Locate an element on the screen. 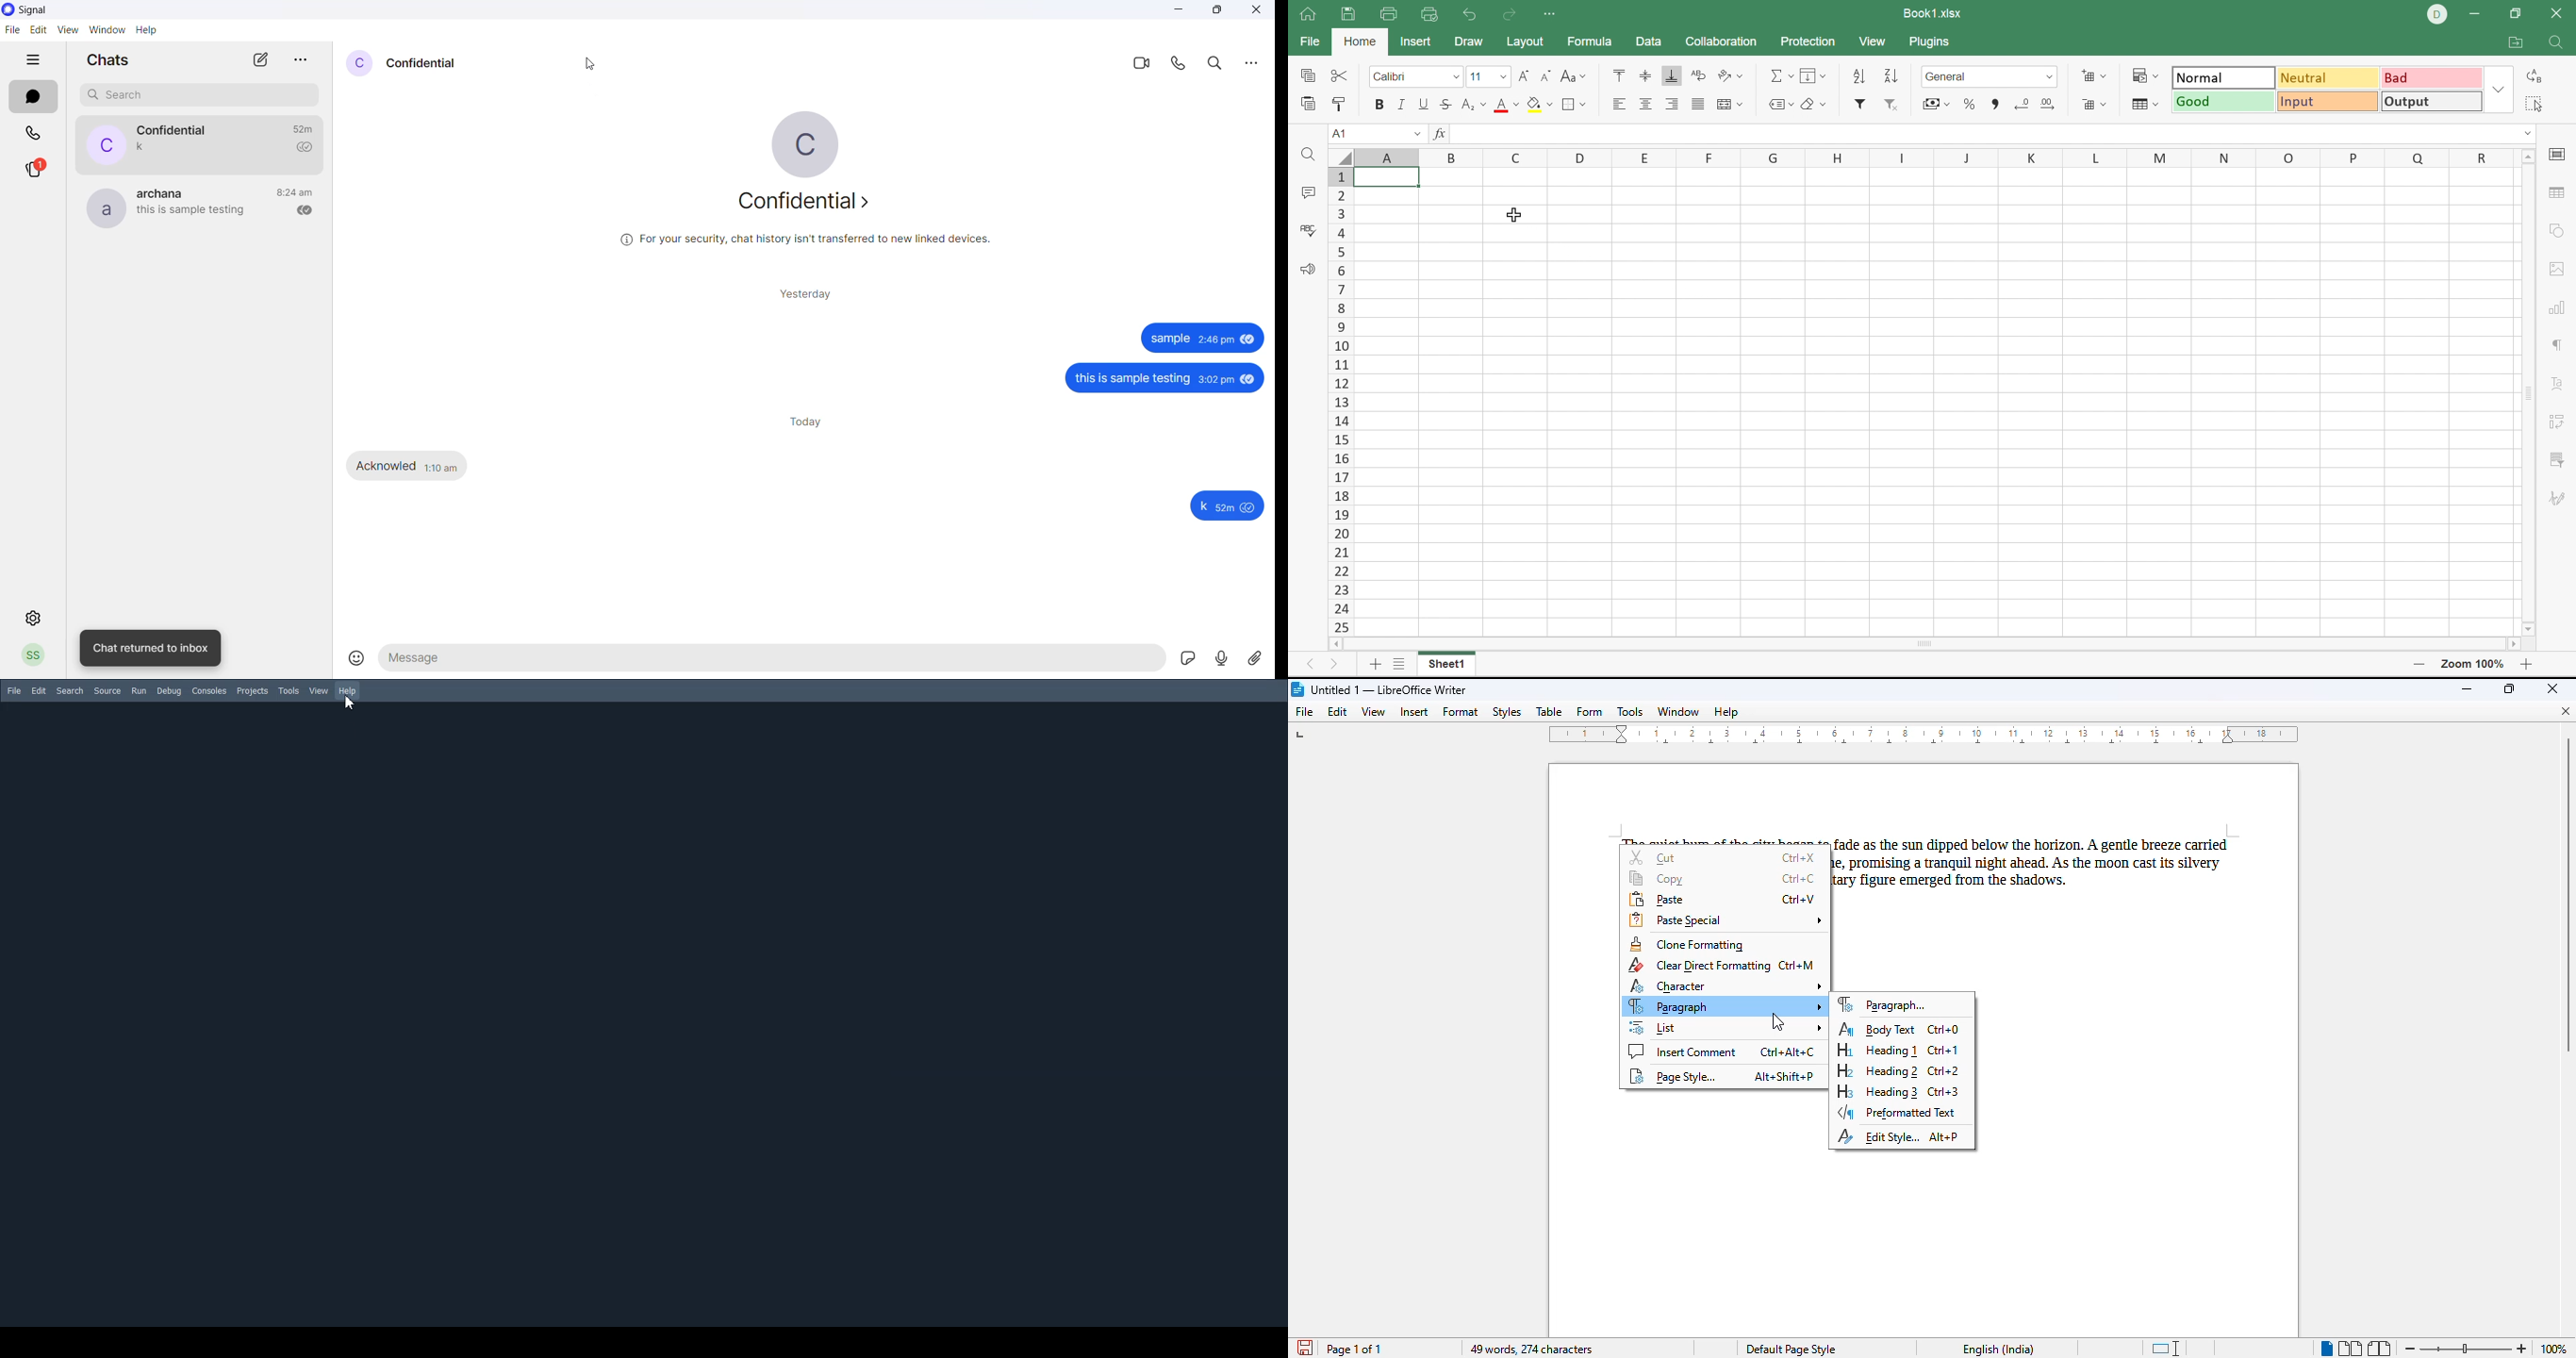 This screenshot has height=1372, width=2576. view is located at coordinates (66, 30).